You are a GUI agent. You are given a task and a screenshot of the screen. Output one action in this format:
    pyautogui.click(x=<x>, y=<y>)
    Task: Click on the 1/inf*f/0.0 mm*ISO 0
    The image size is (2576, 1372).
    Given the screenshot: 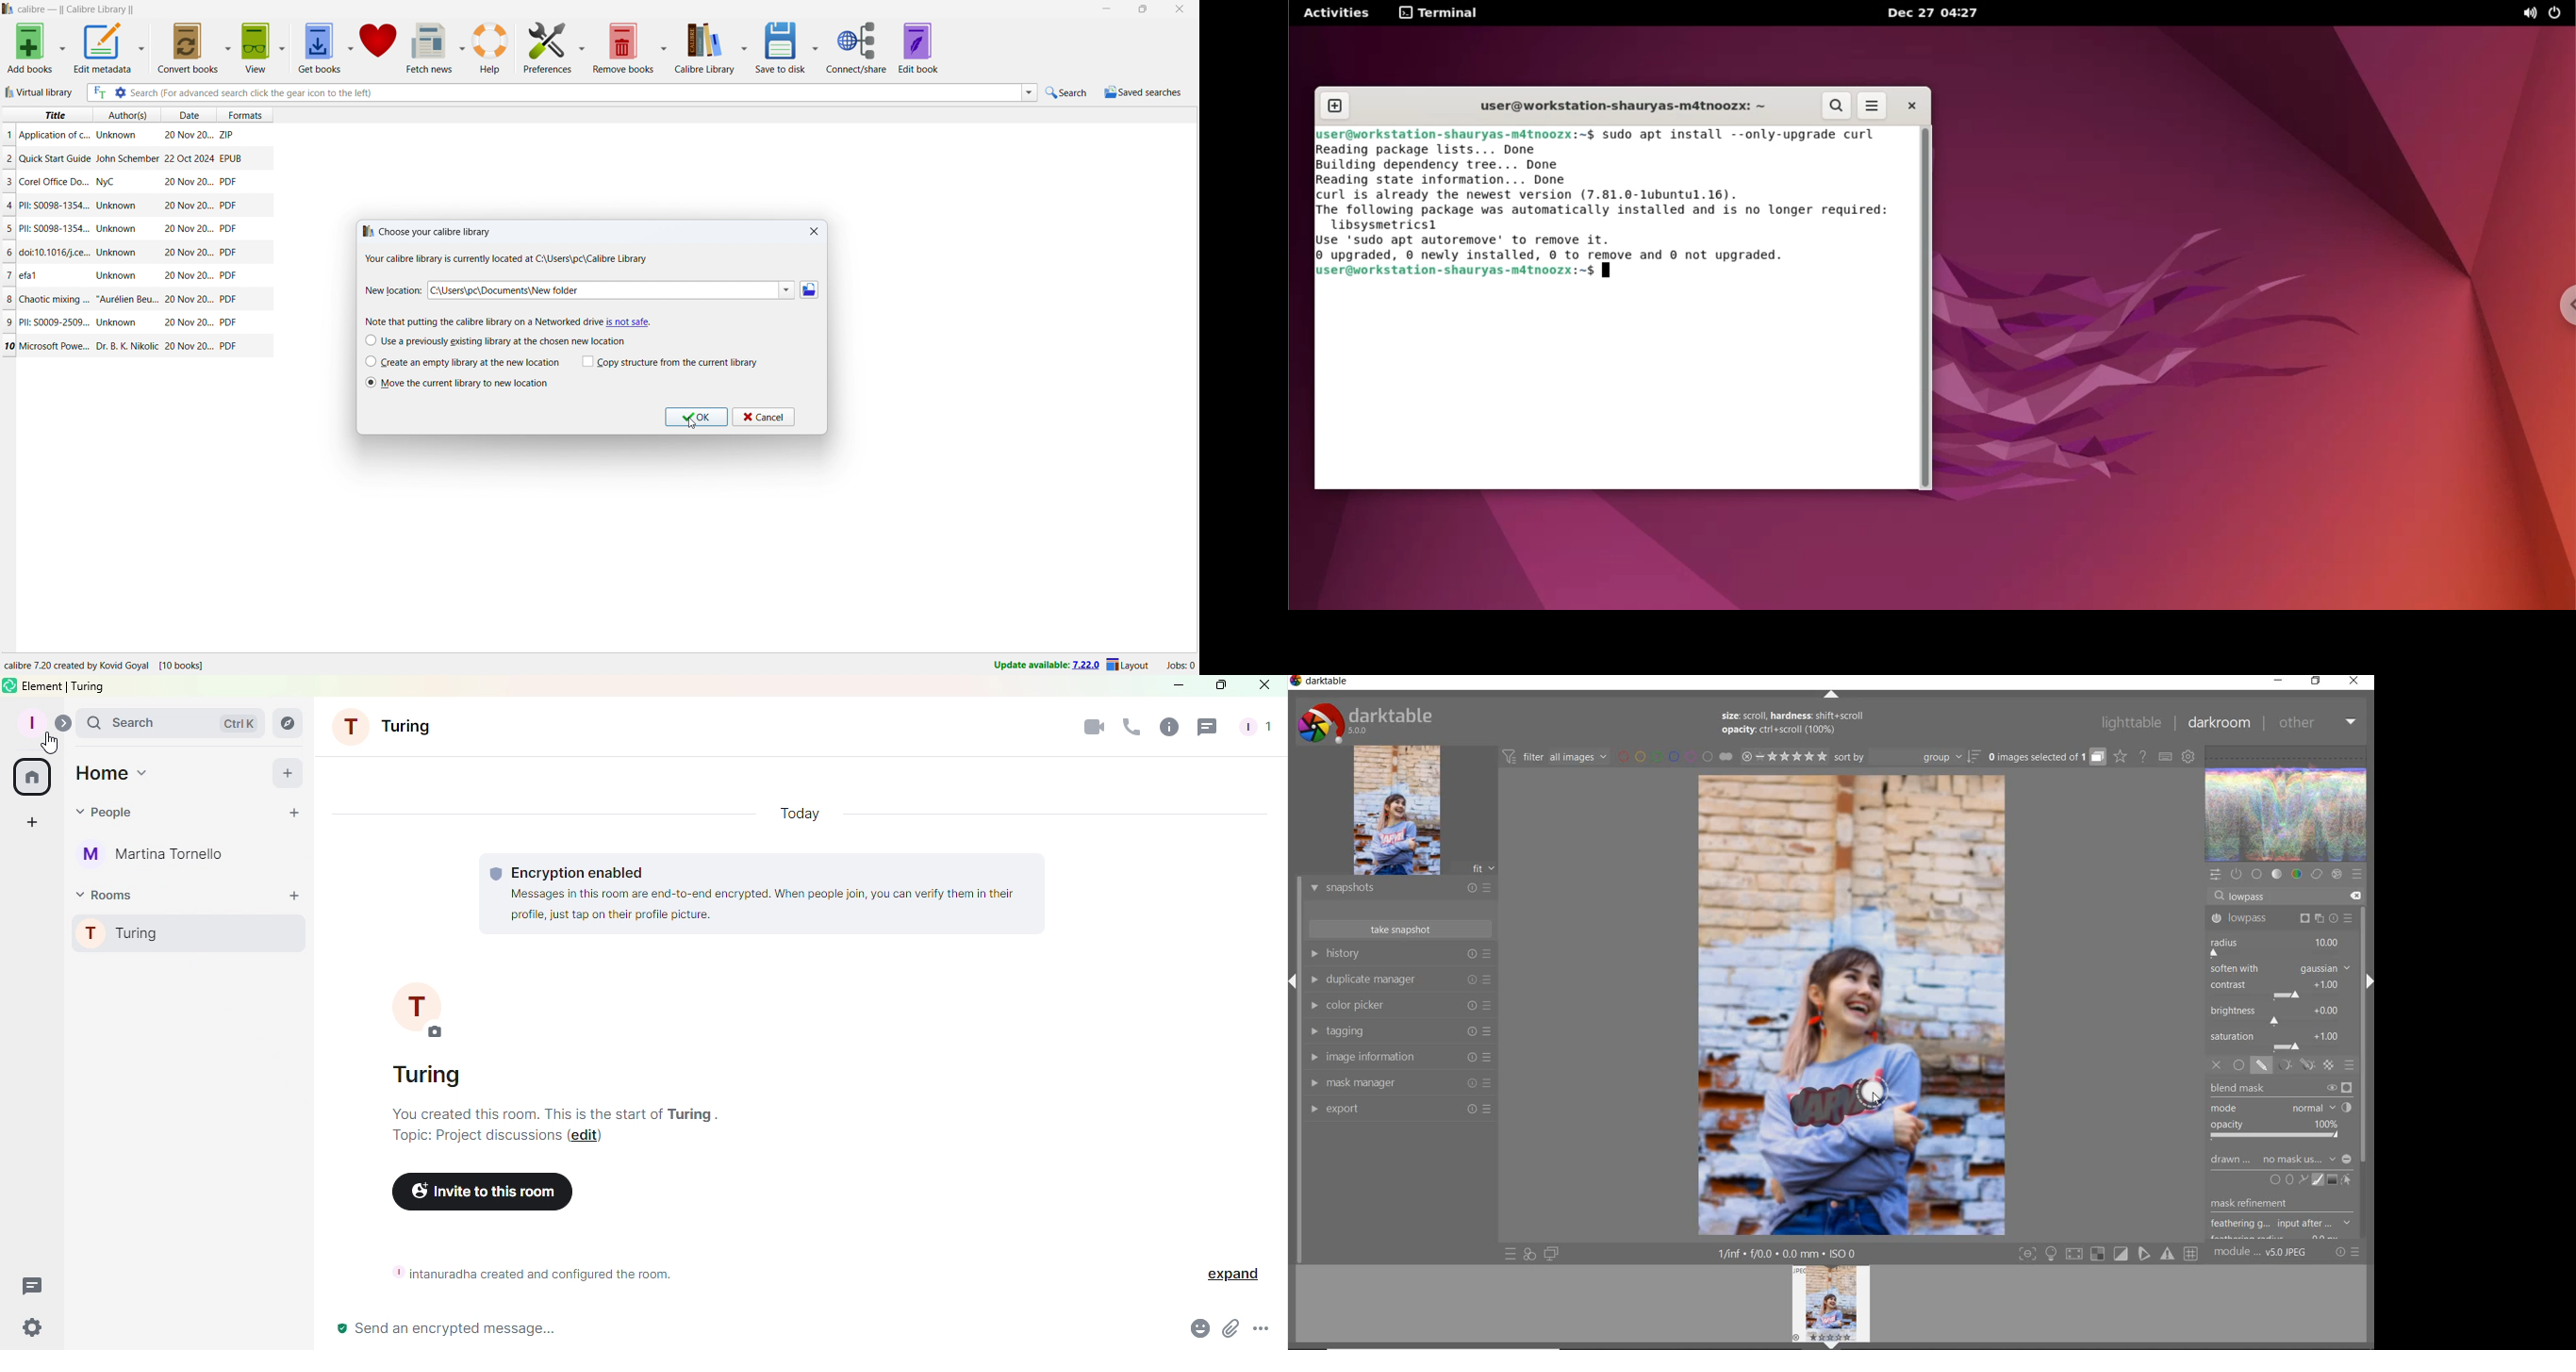 What is the action you would take?
    pyautogui.click(x=1790, y=1254)
    